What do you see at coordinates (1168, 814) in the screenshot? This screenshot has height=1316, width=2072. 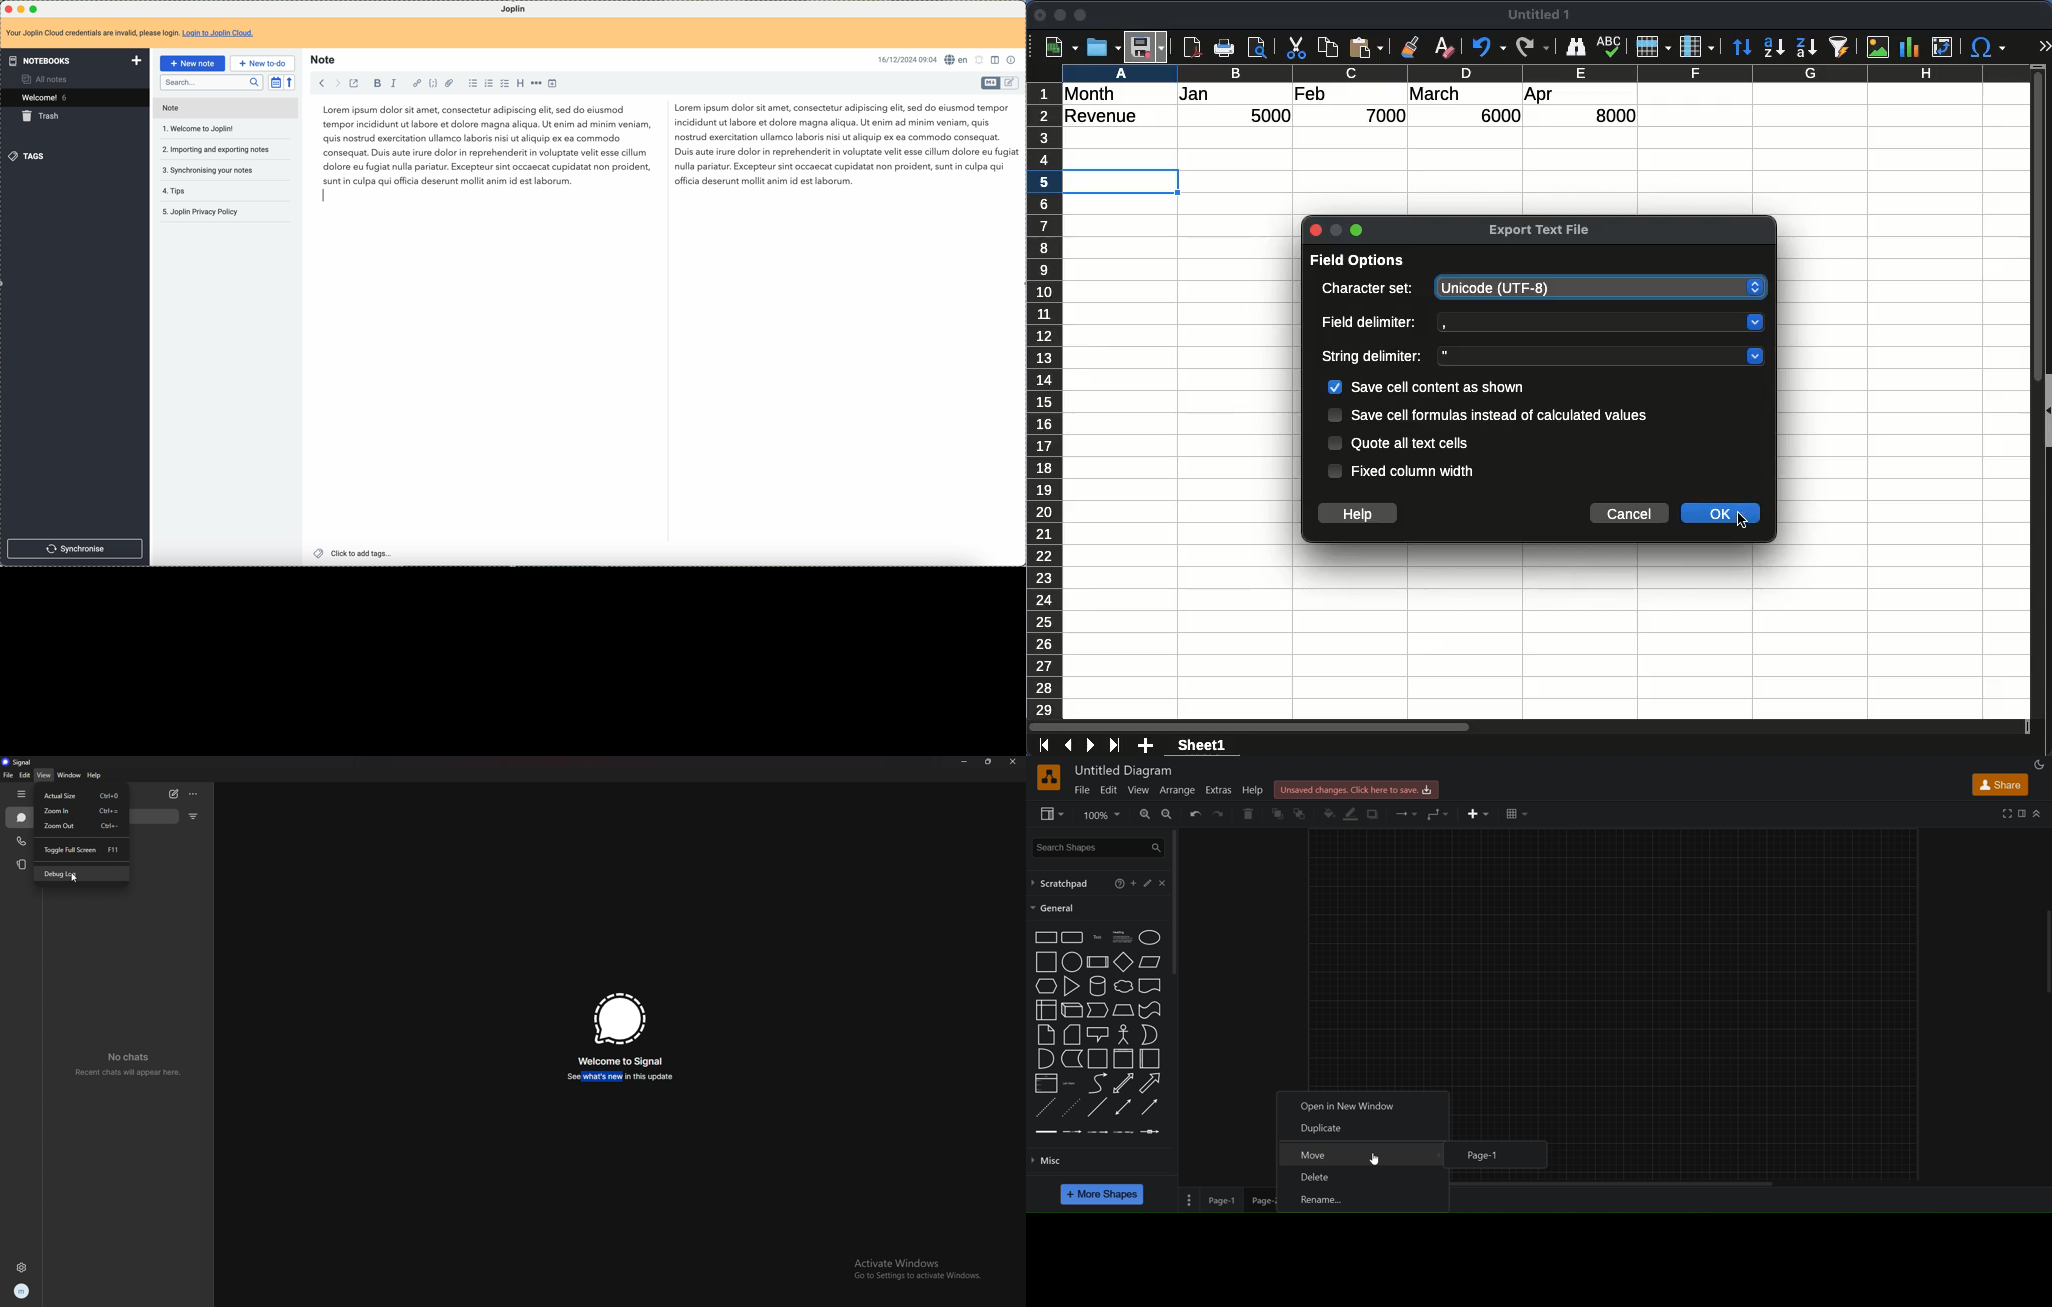 I see `zoom out` at bounding box center [1168, 814].